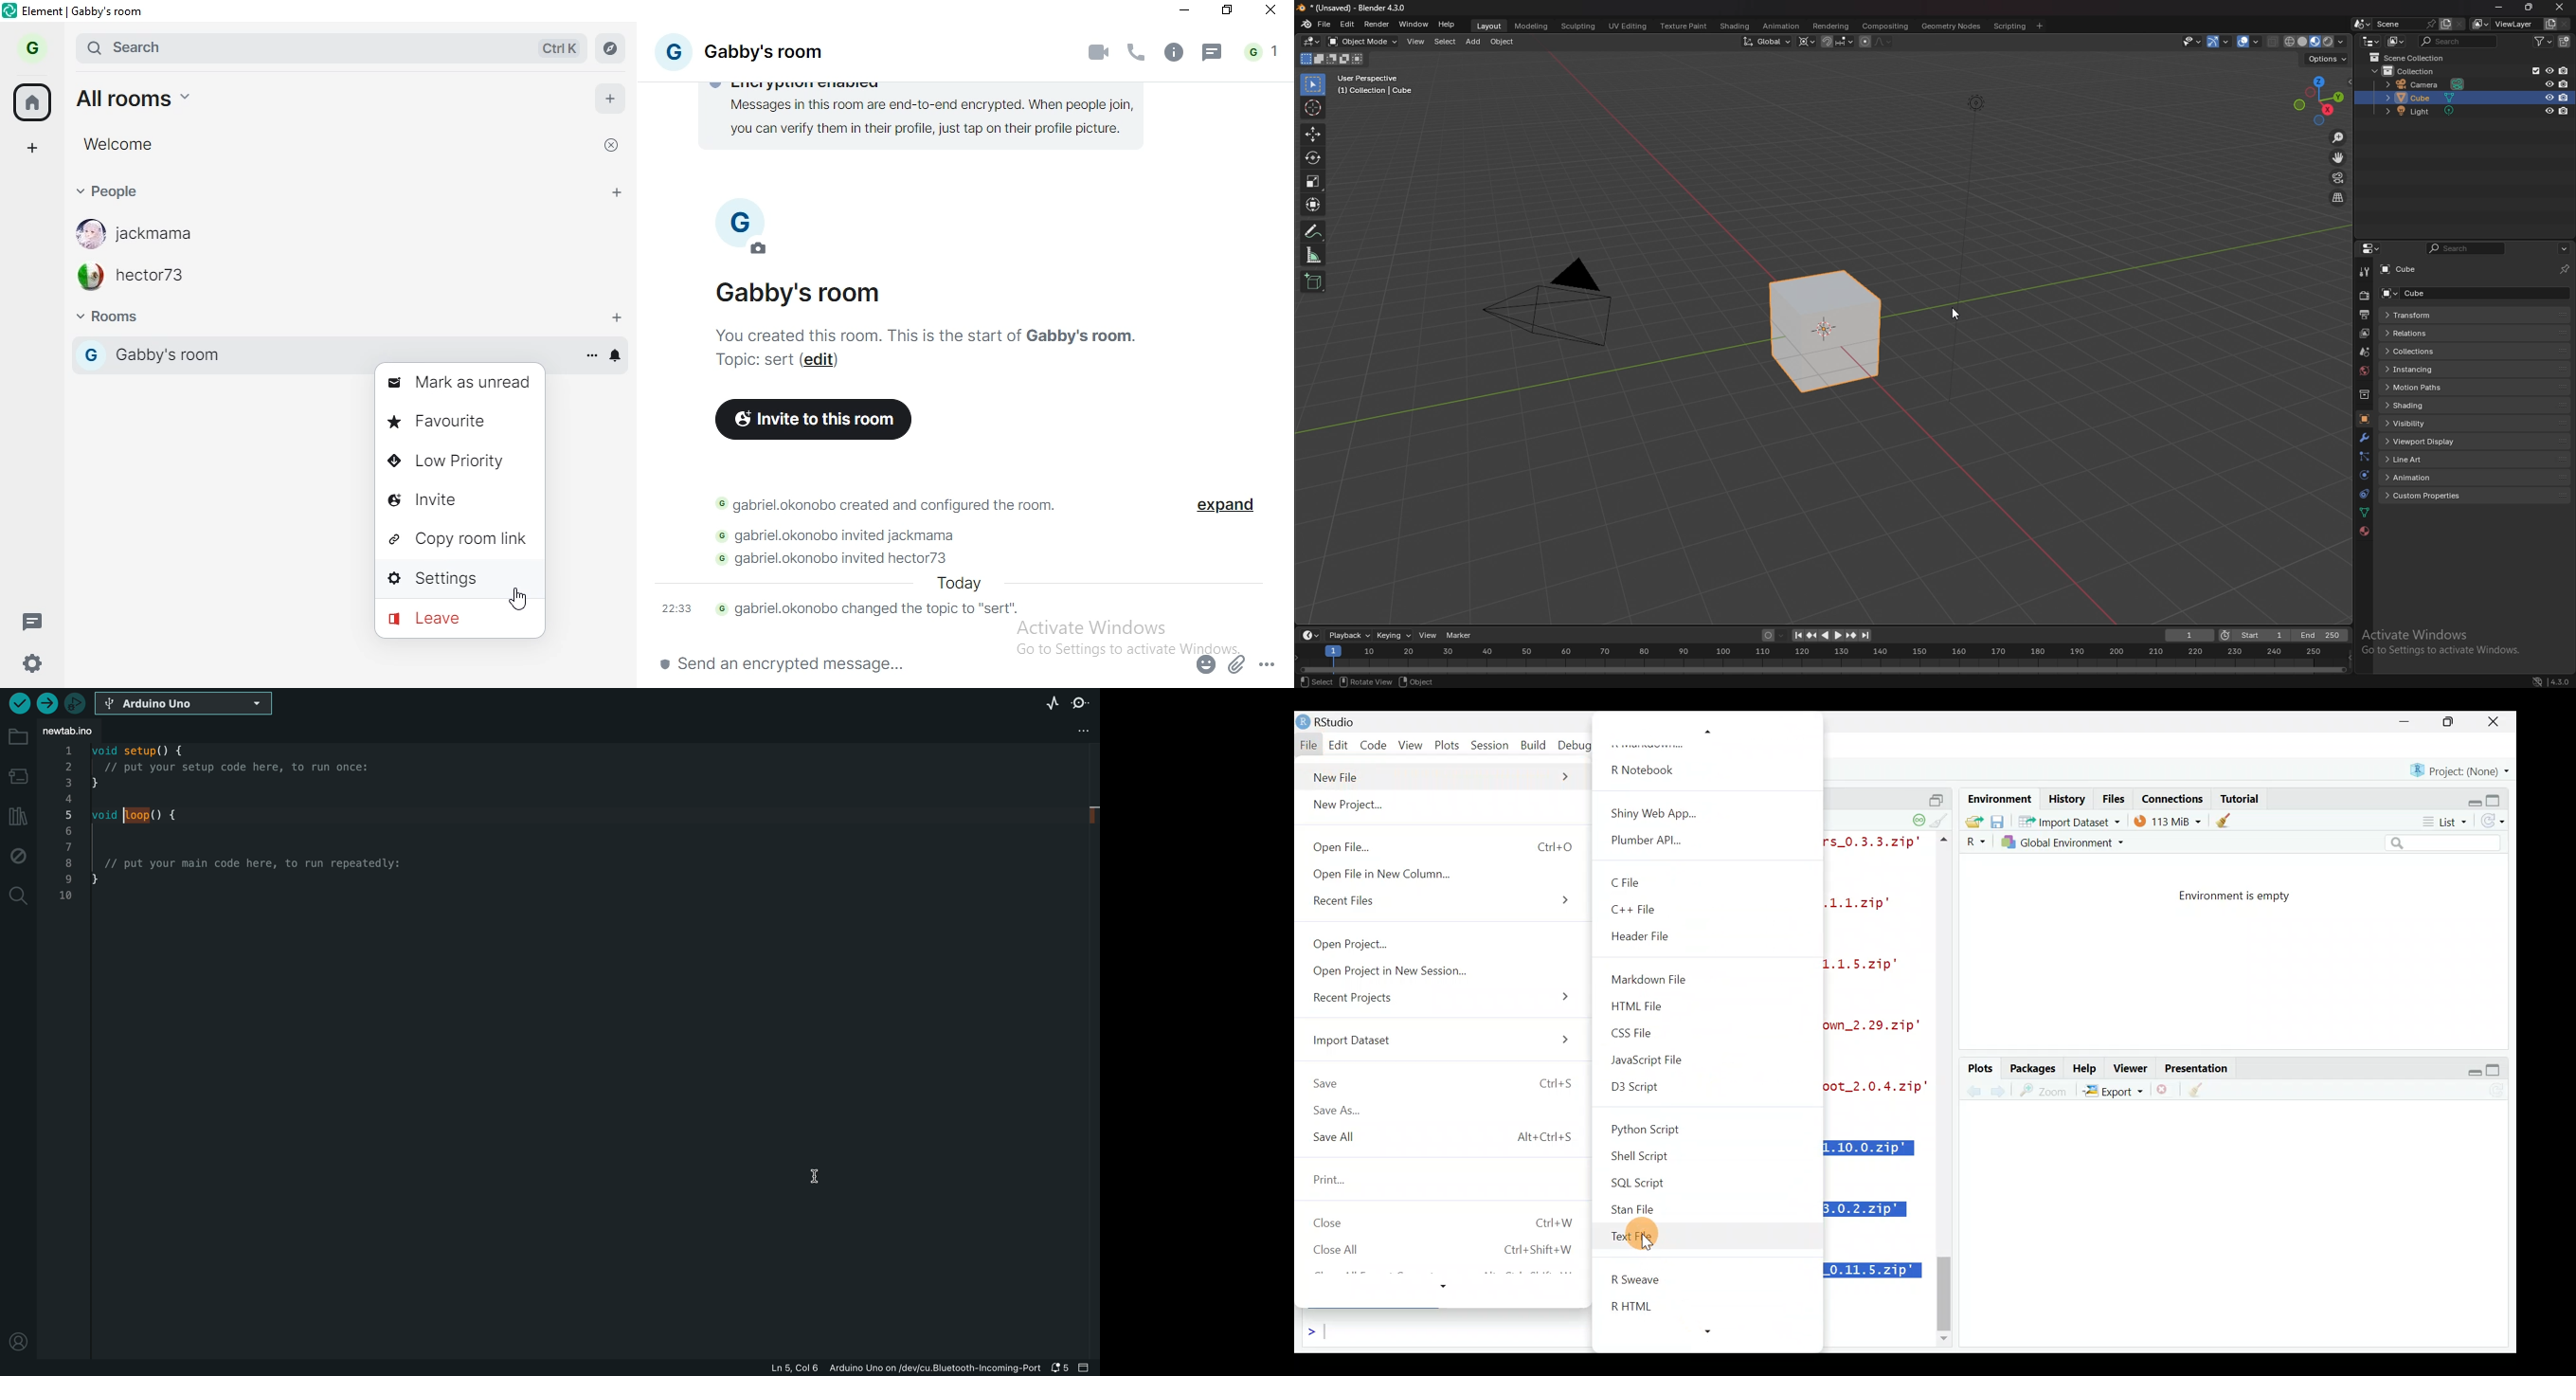 The height and width of the screenshot is (1400, 2576). What do you see at coordinates (2113, 1093) in the screenshot?
I see `Export` at bounding box center [2113, 1093].